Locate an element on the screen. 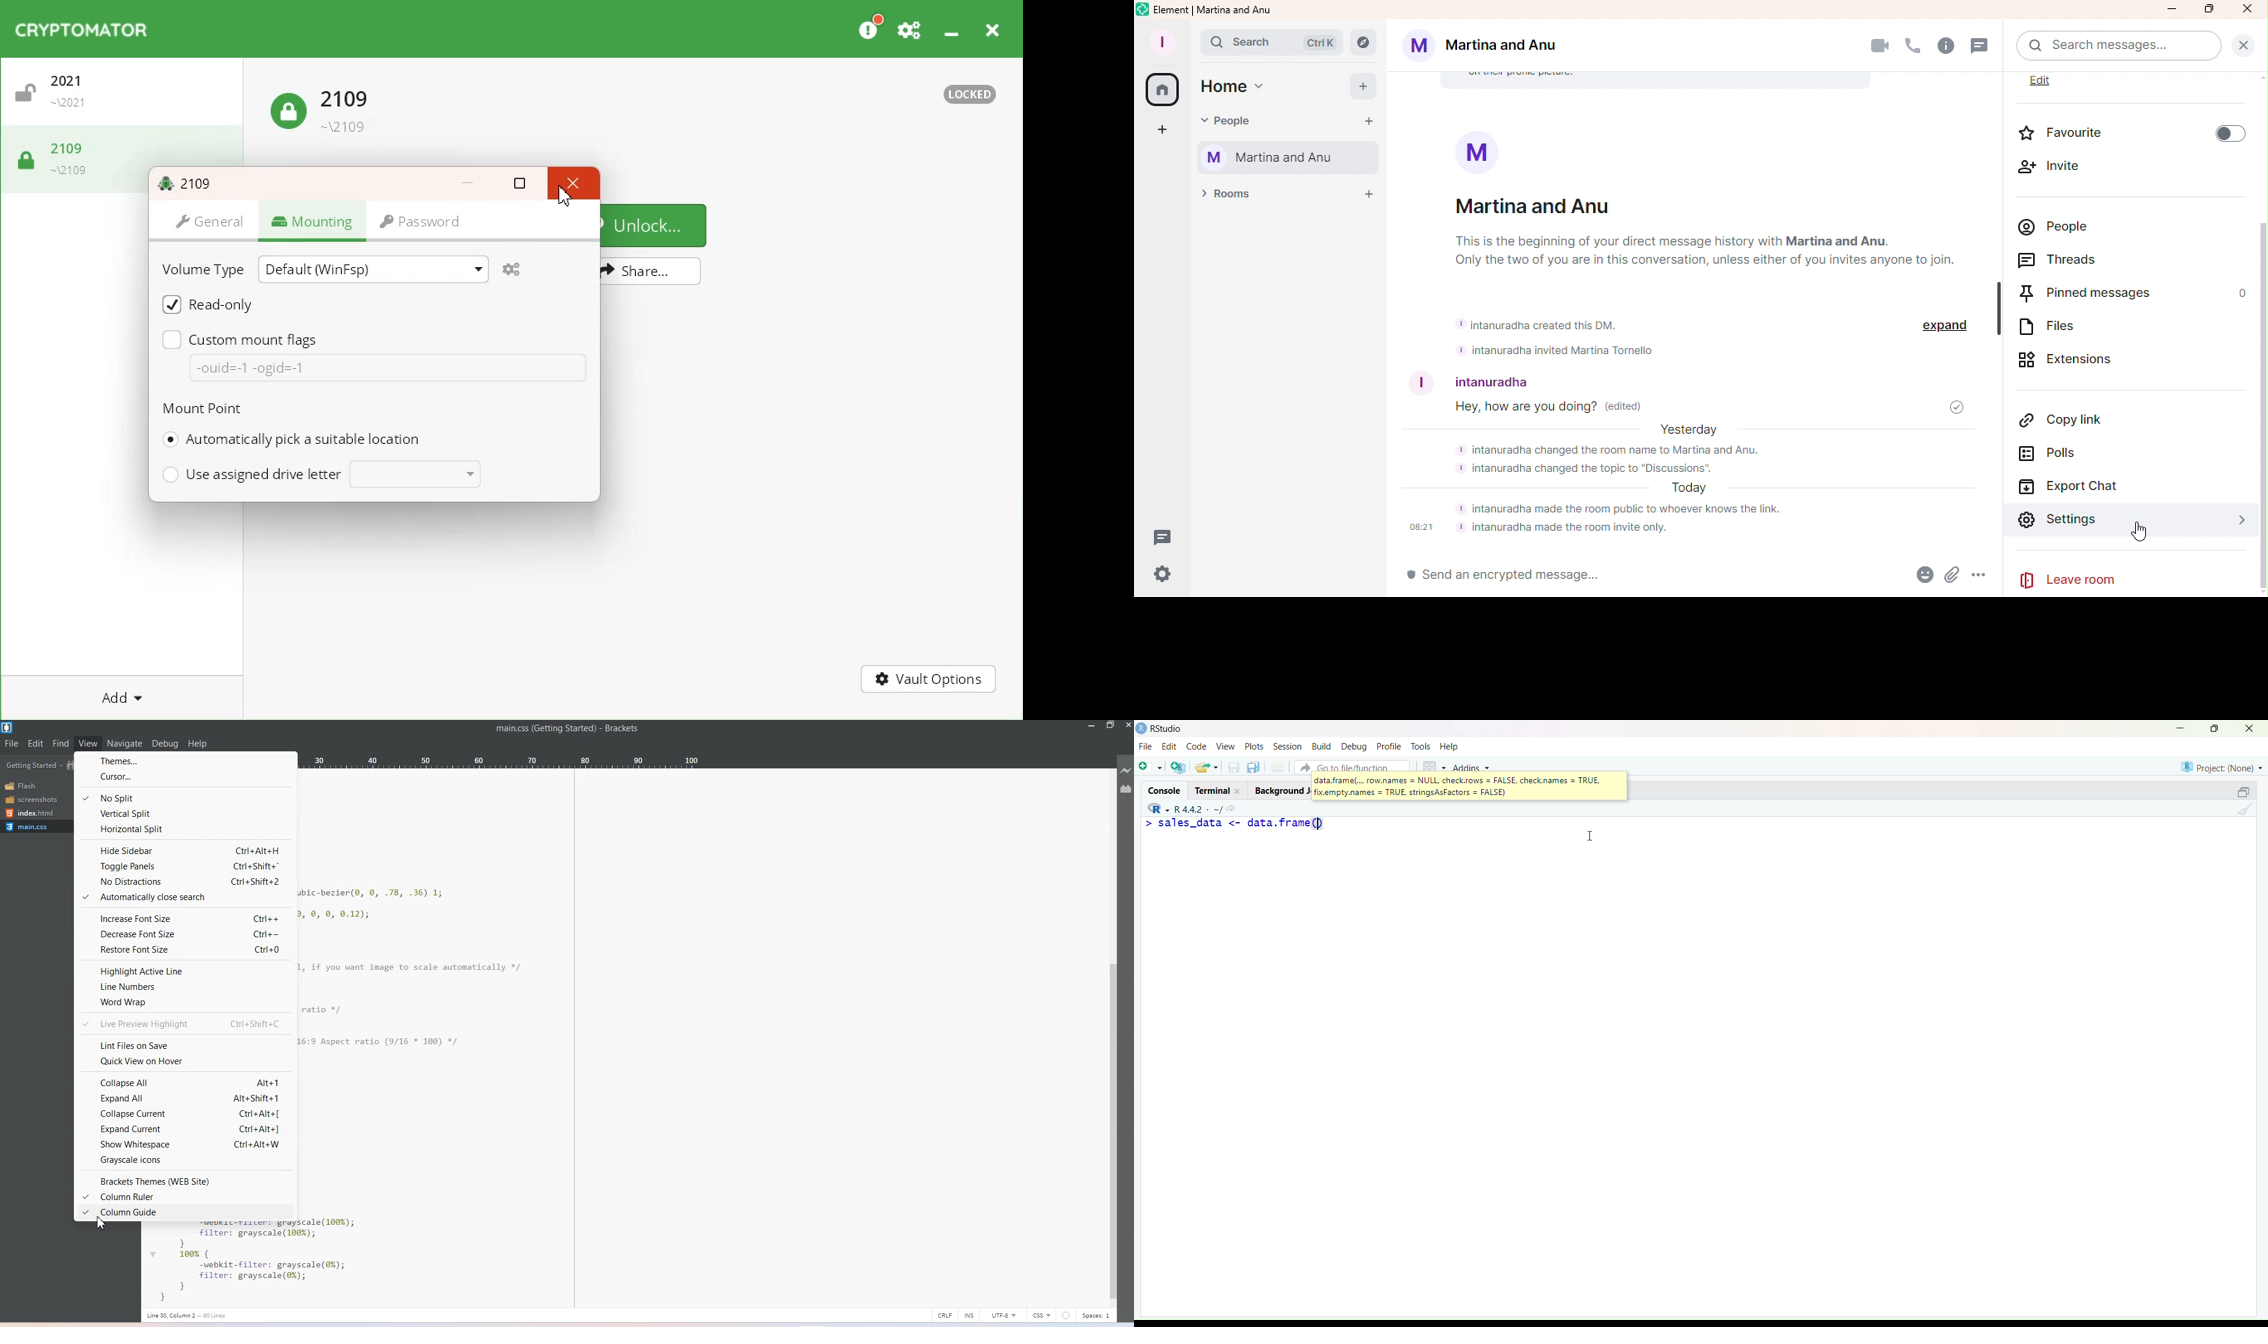 This screenshot has width=2268, height=1344. Share is located at coordinates (651, 272).